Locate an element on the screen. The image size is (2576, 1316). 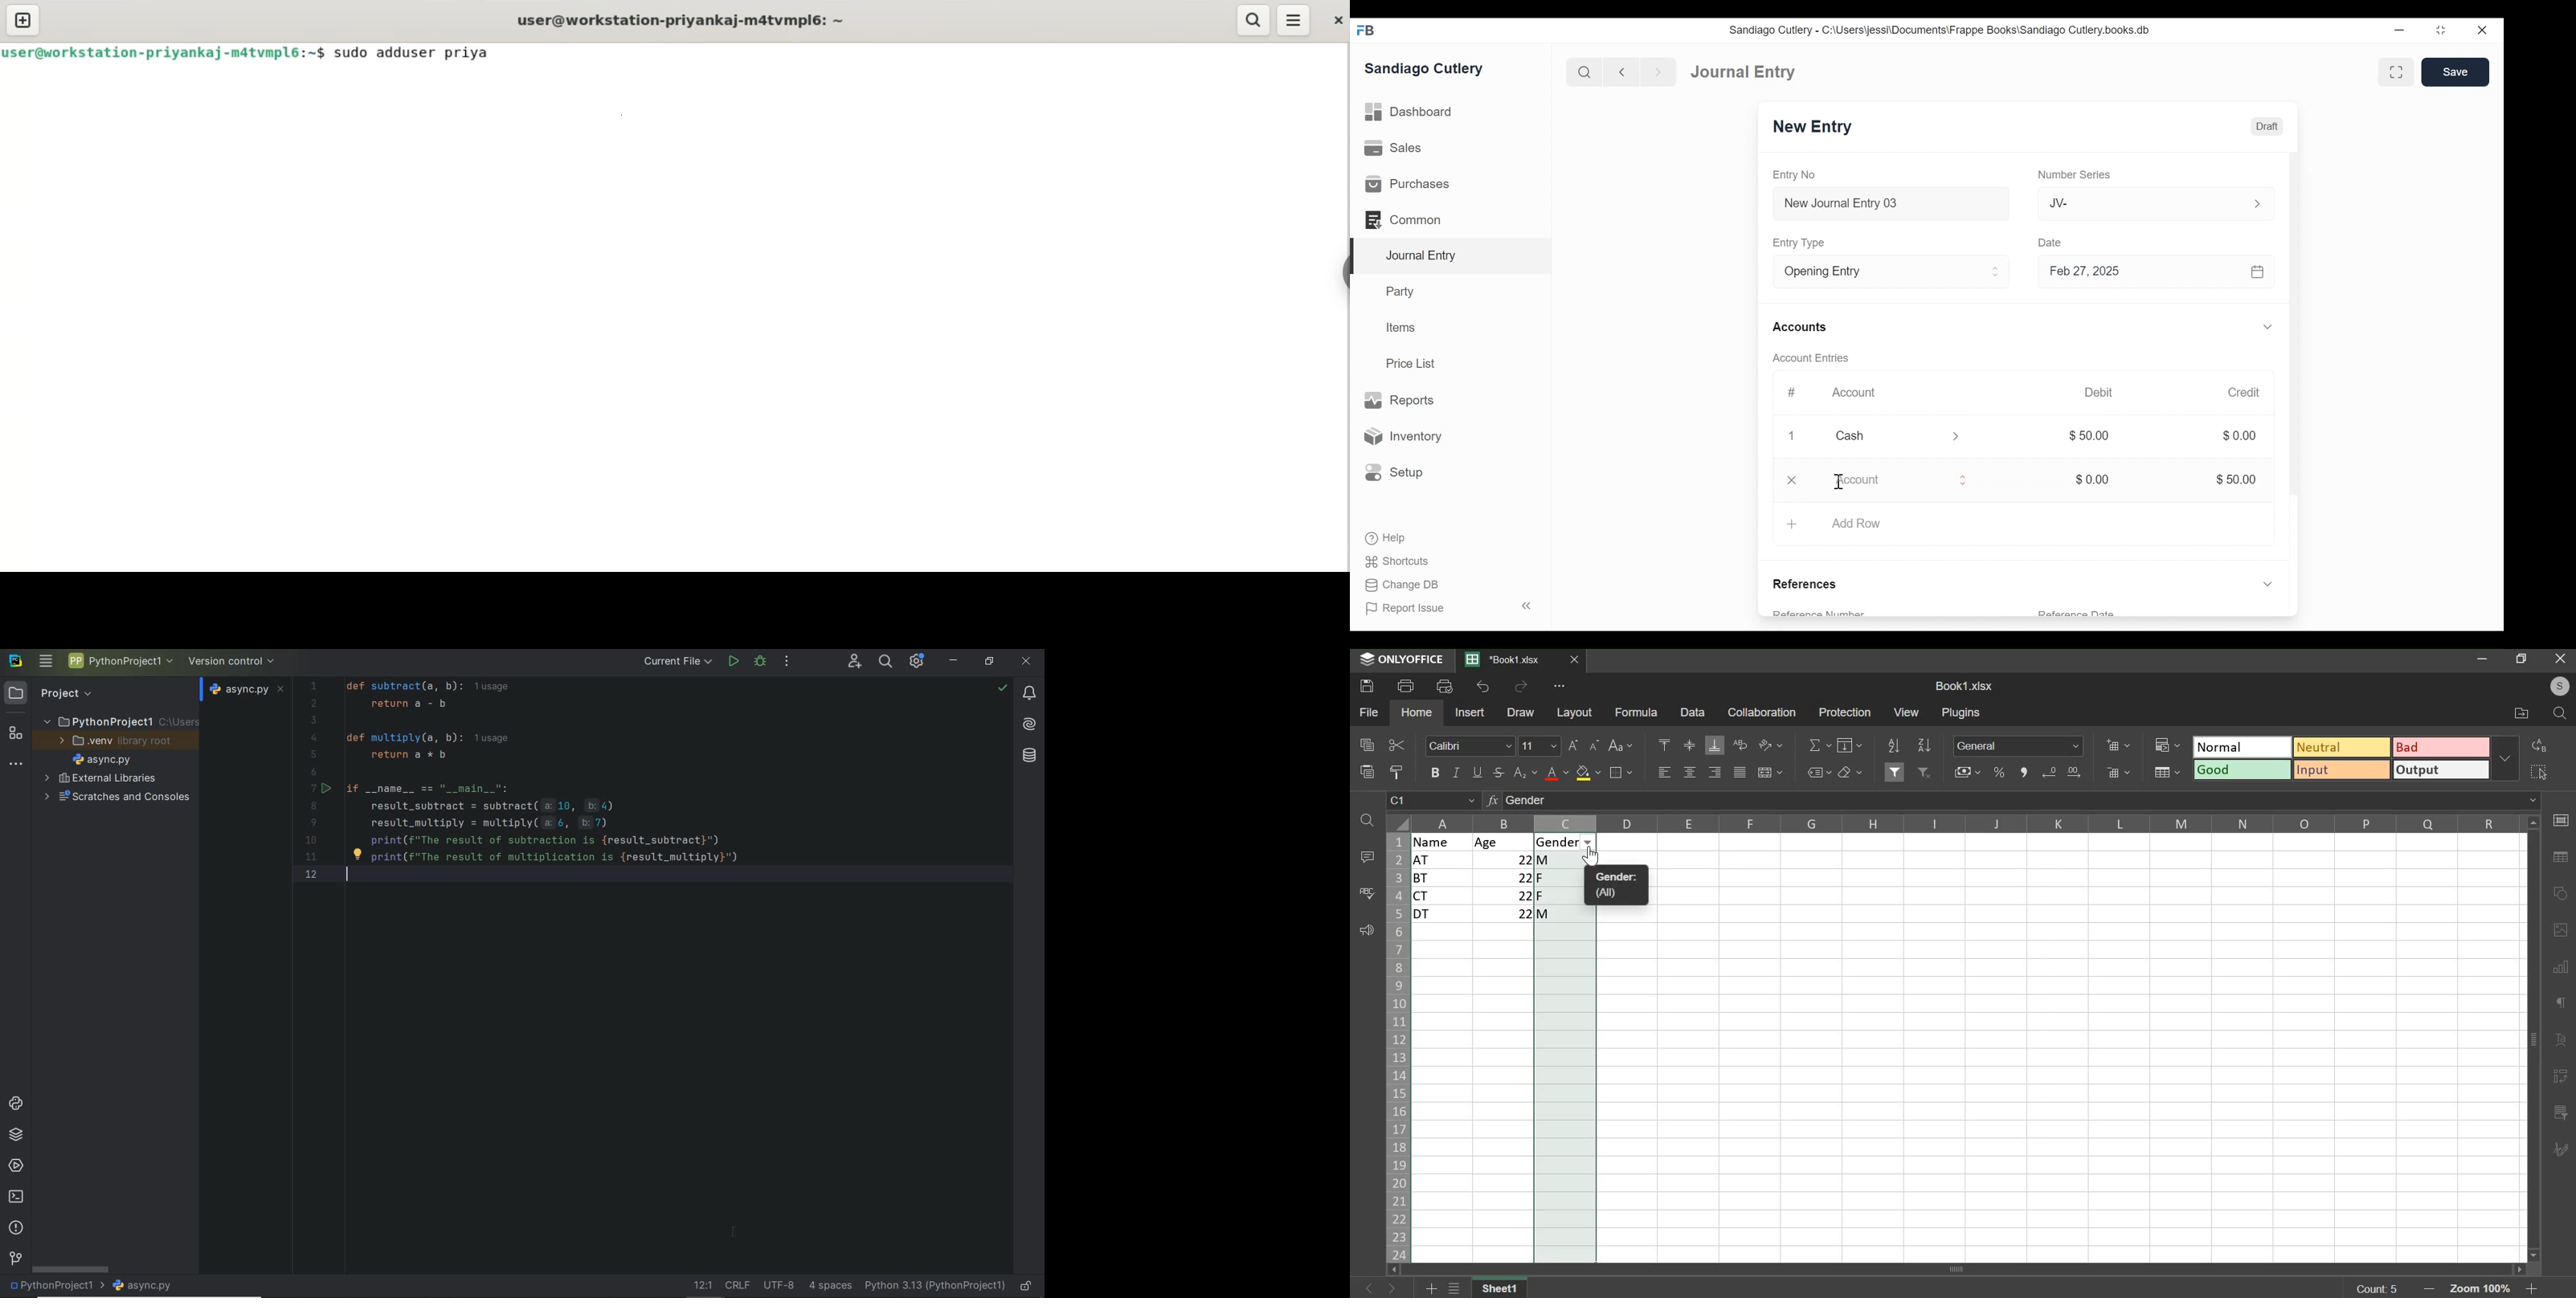
$0.00 is located at coordinates (2095, 480).